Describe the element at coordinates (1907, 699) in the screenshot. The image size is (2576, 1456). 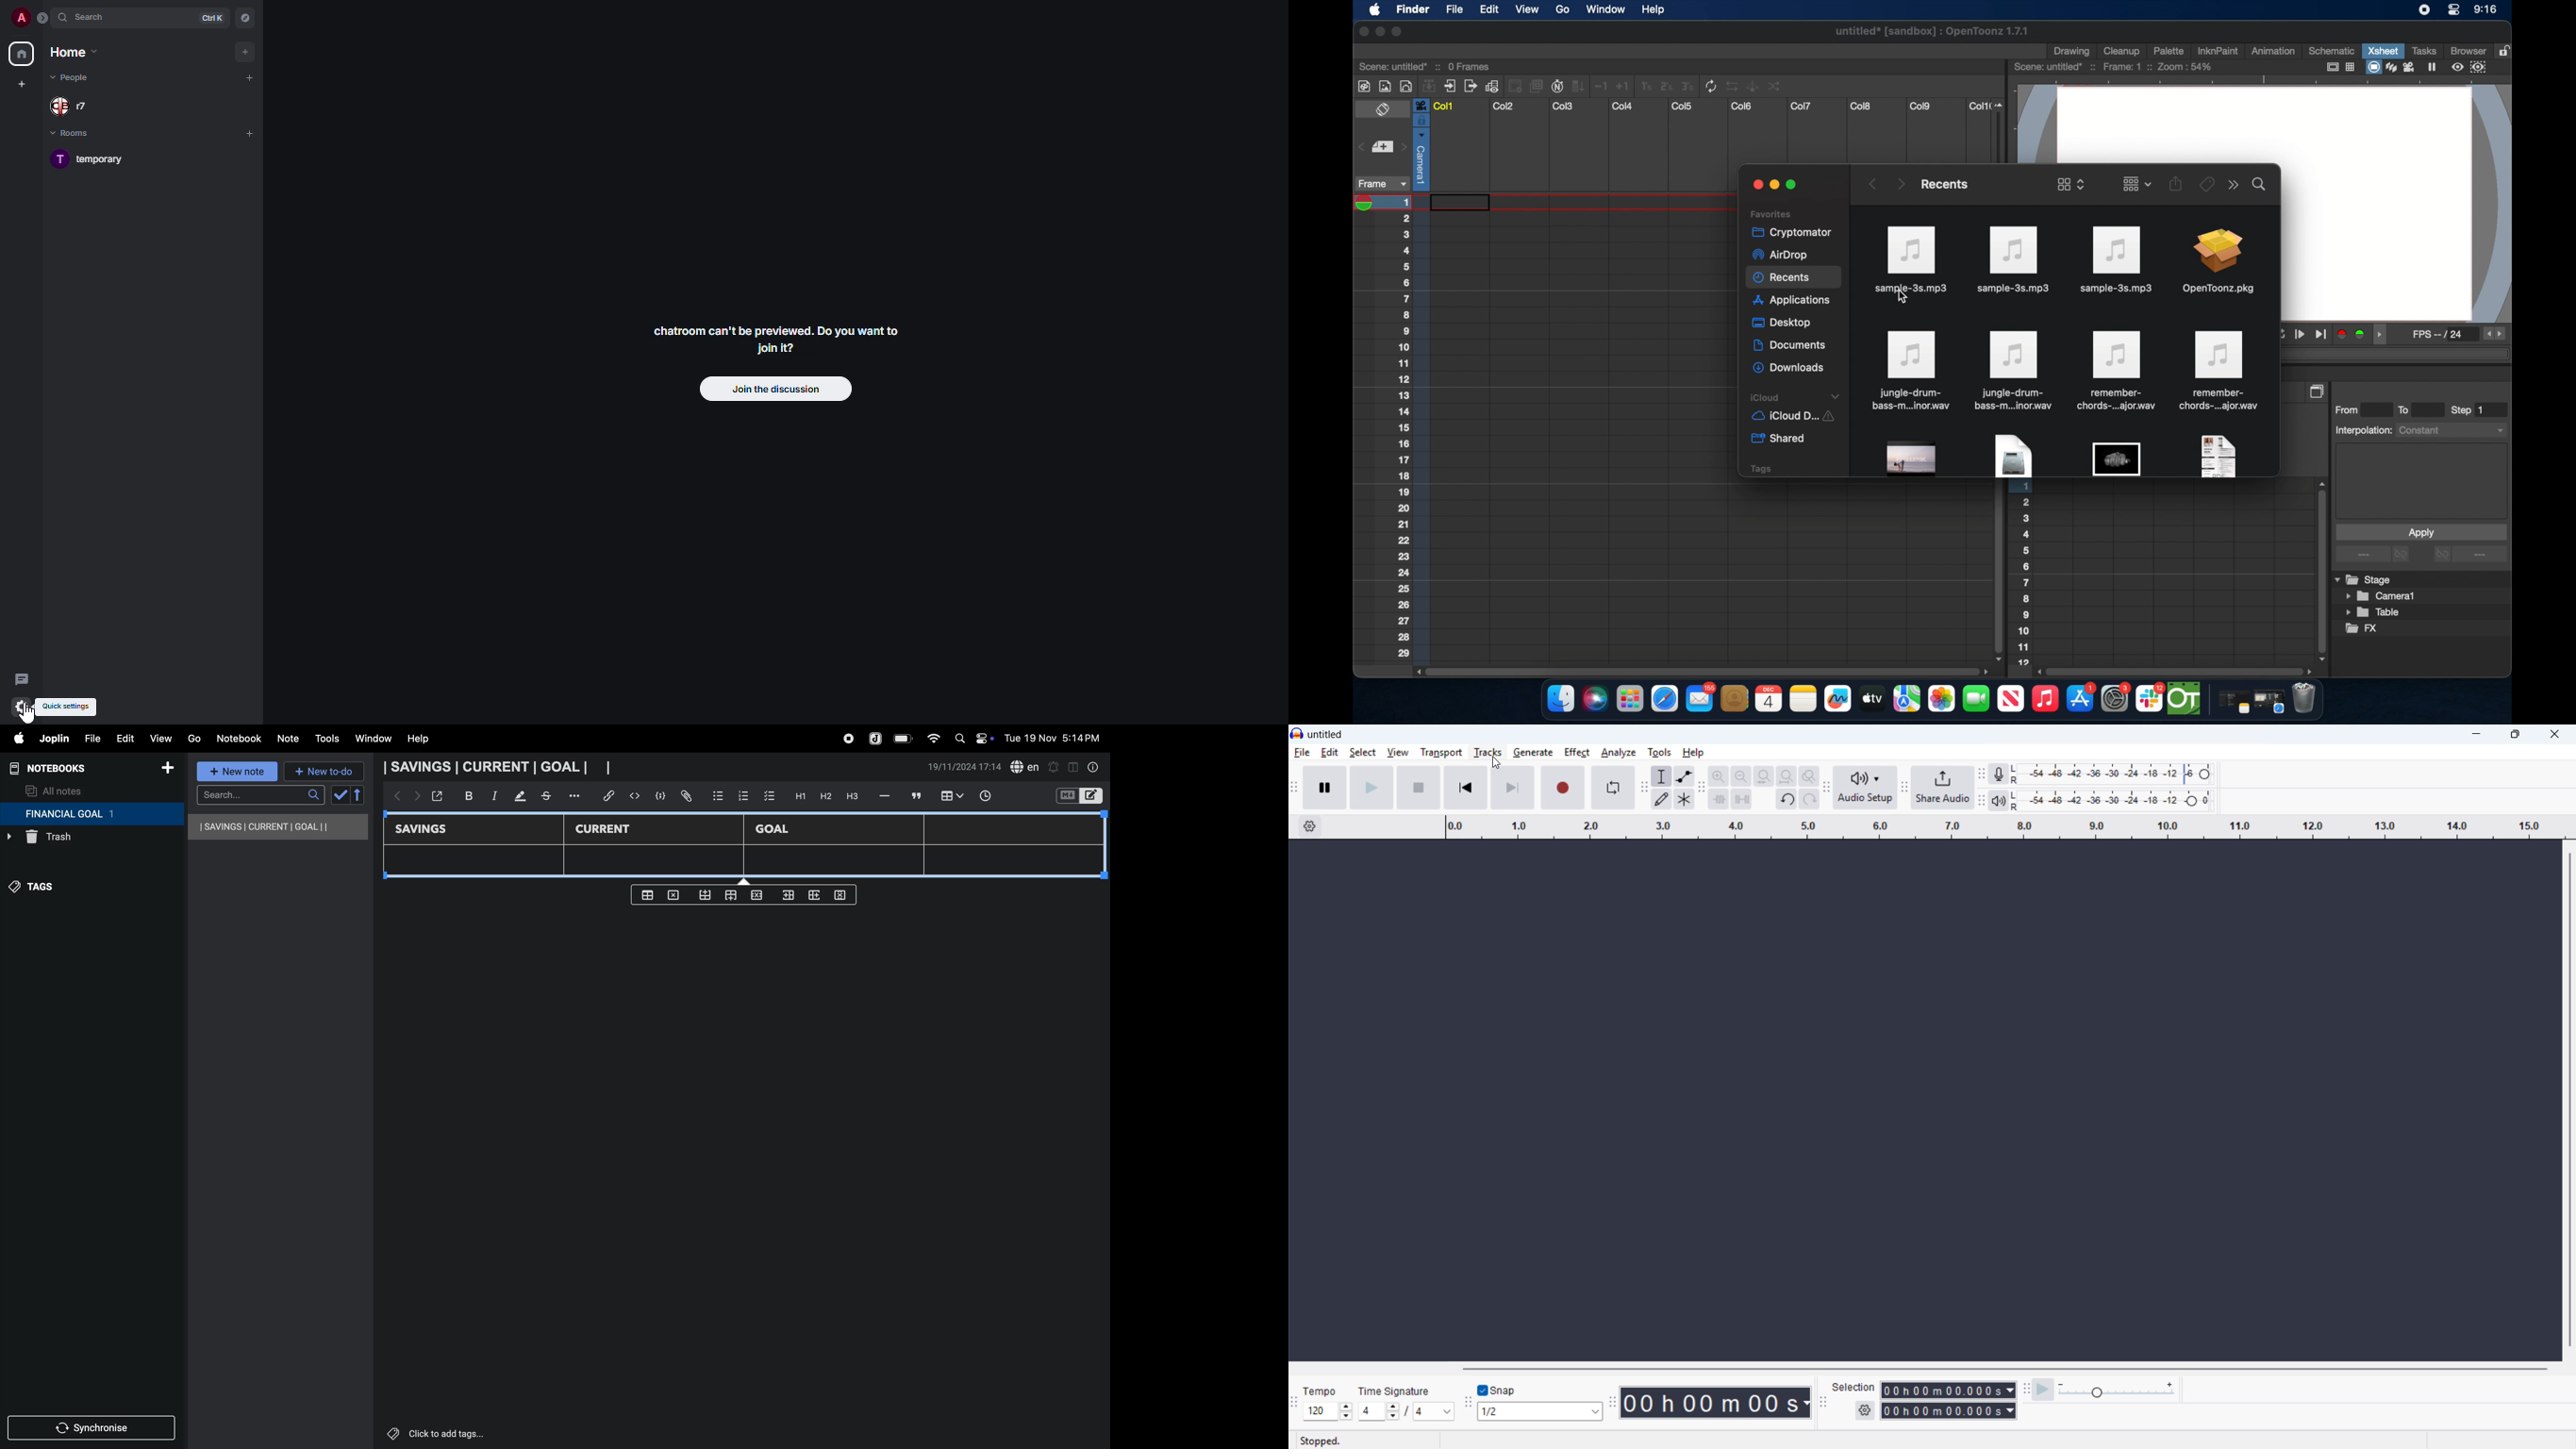
I see `imaps` at that location.